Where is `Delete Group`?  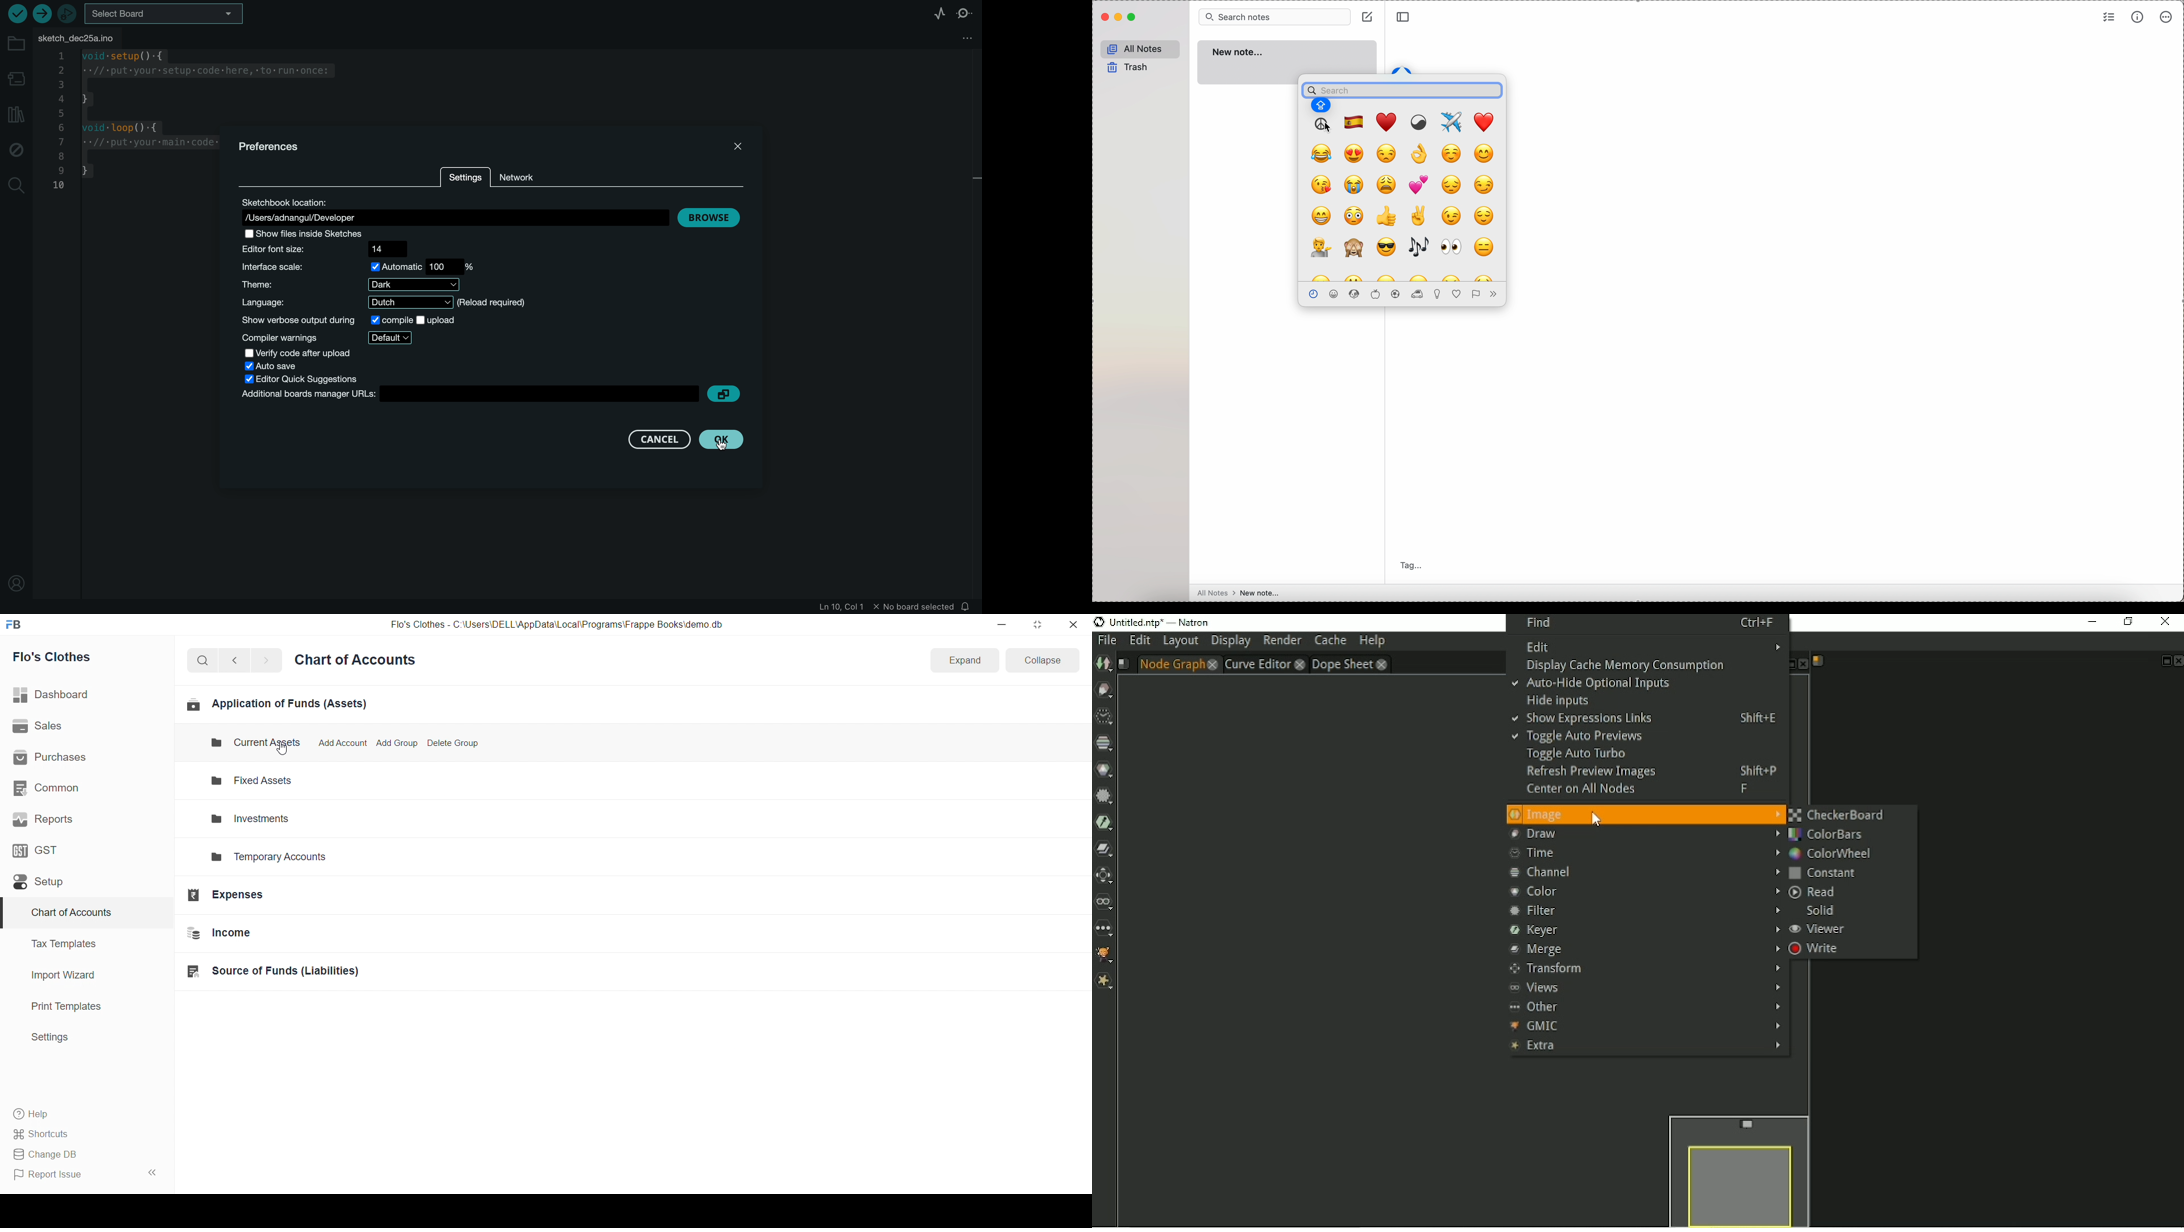 Delete Group is located at coordinates (453, 744).